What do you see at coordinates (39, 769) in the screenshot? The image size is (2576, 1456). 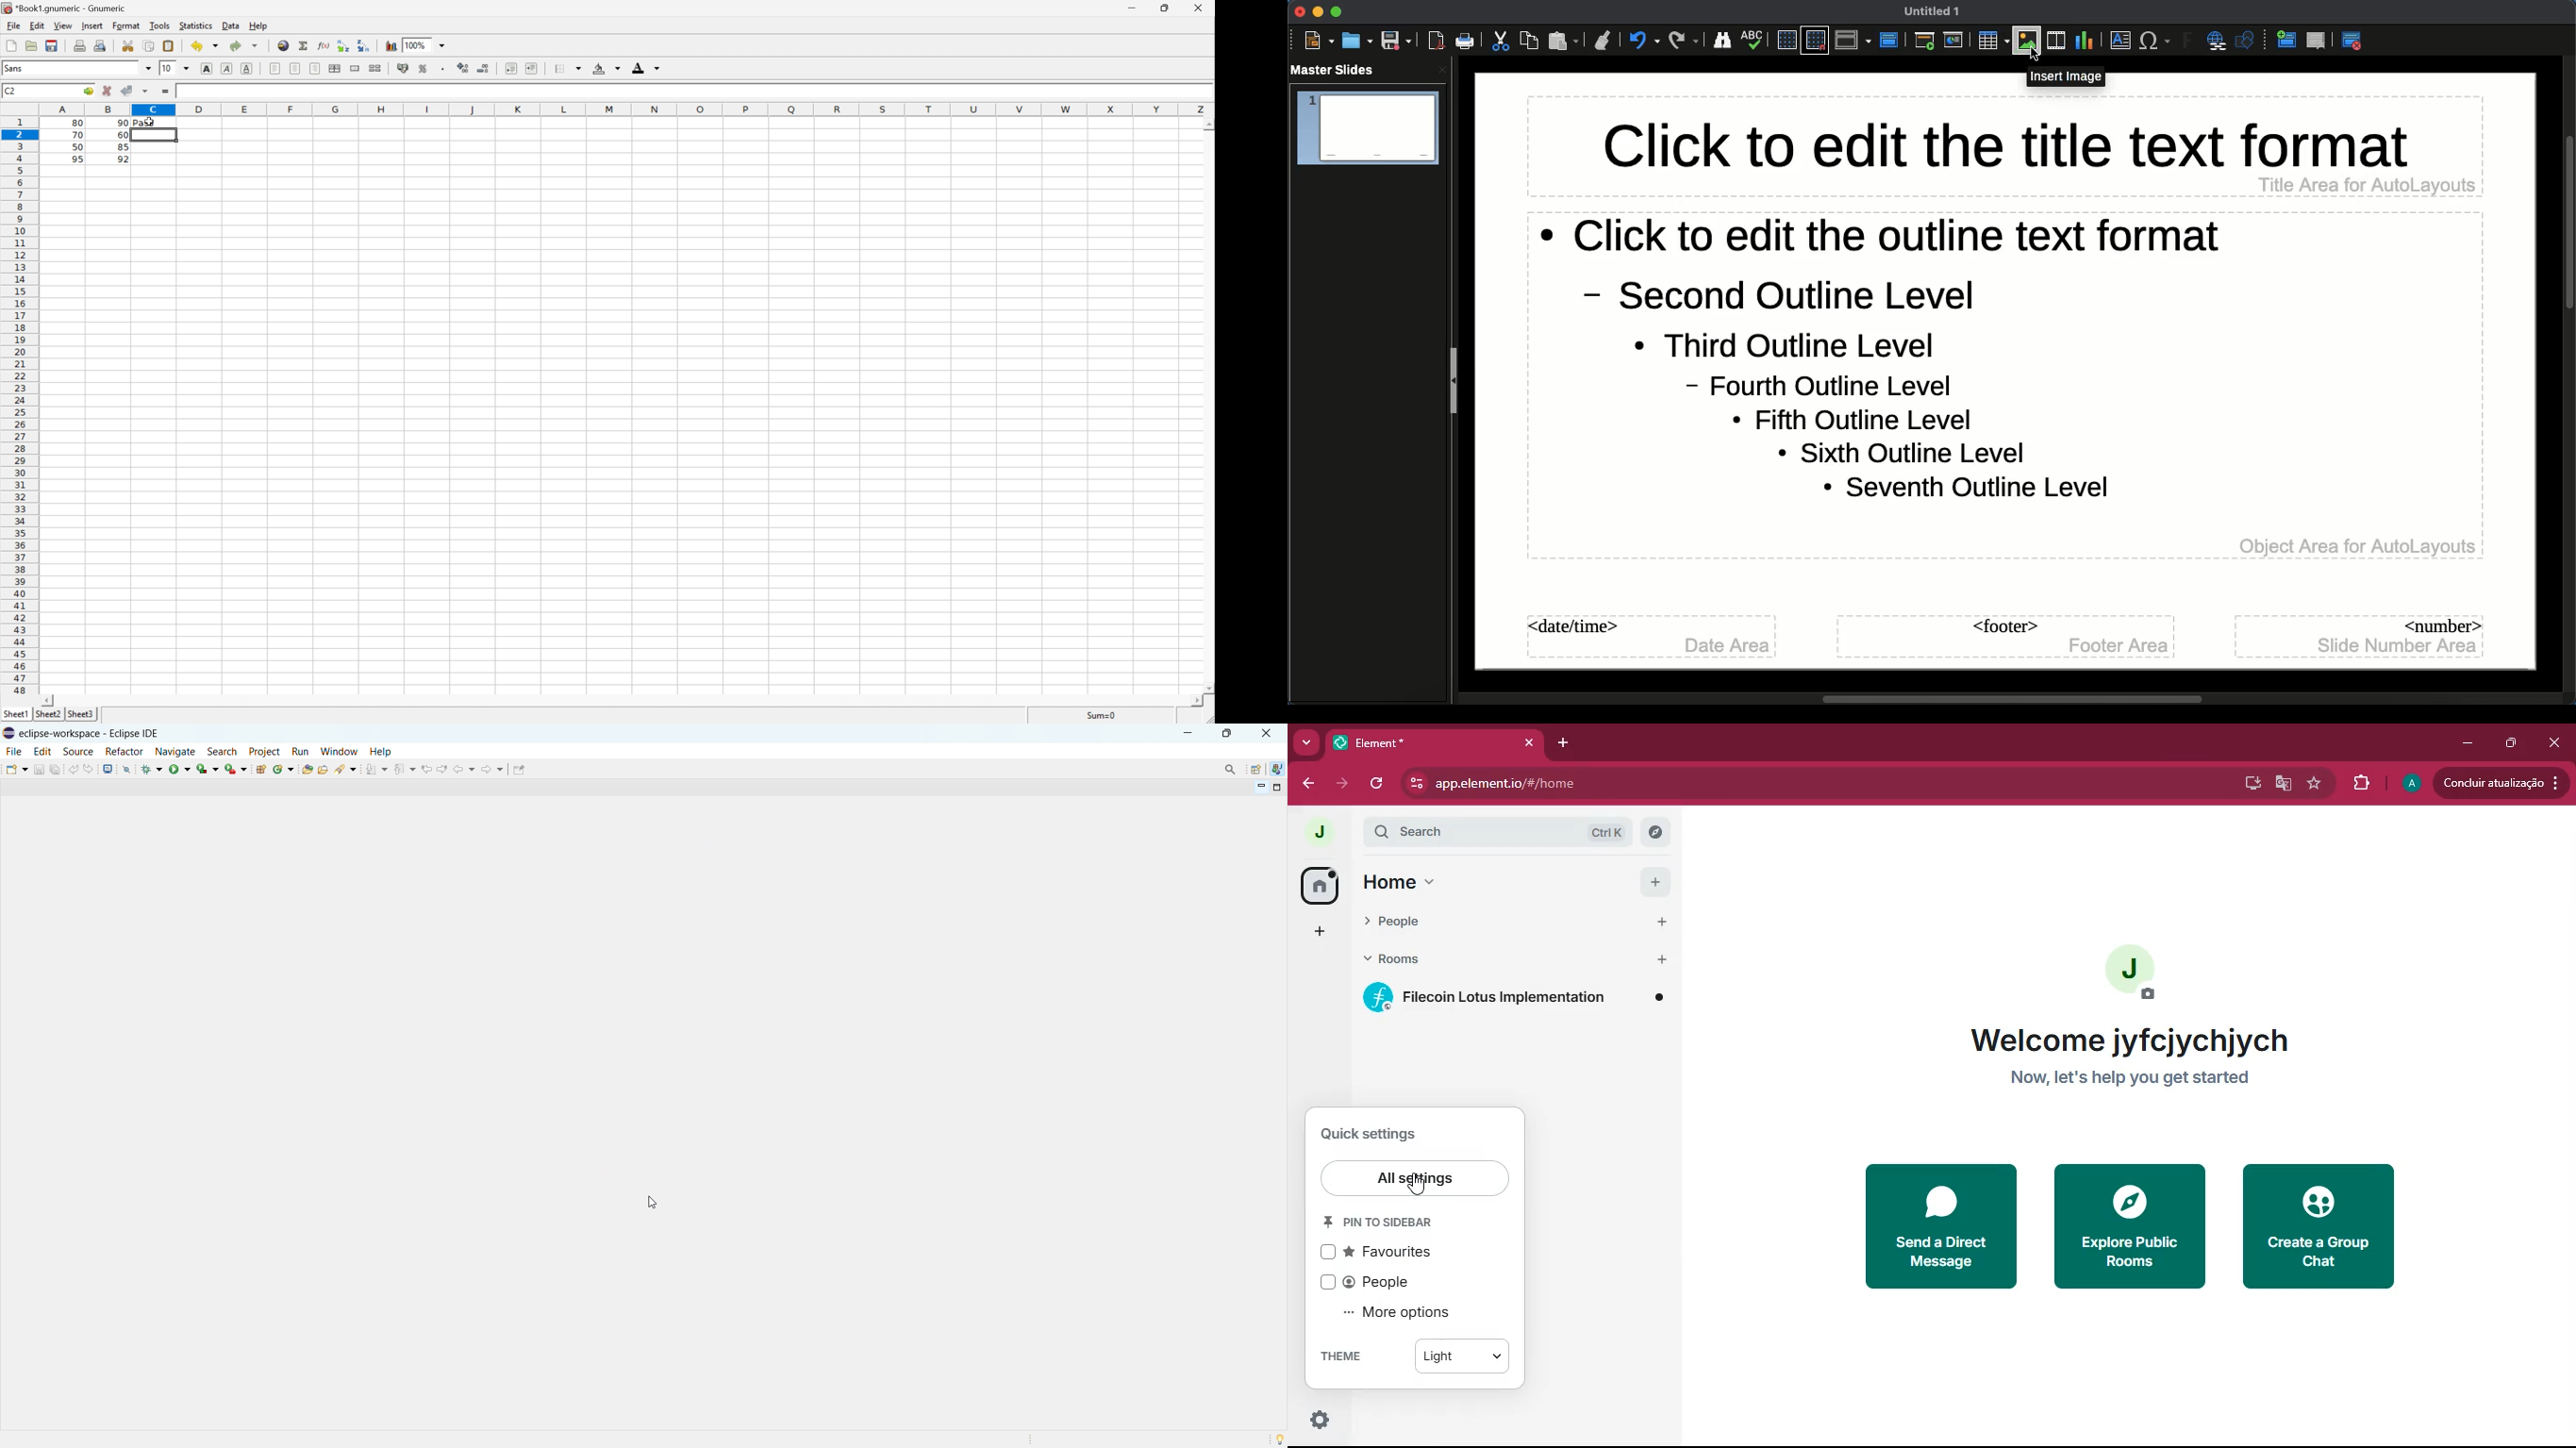 I see `save` at bounding box center [39, 769].